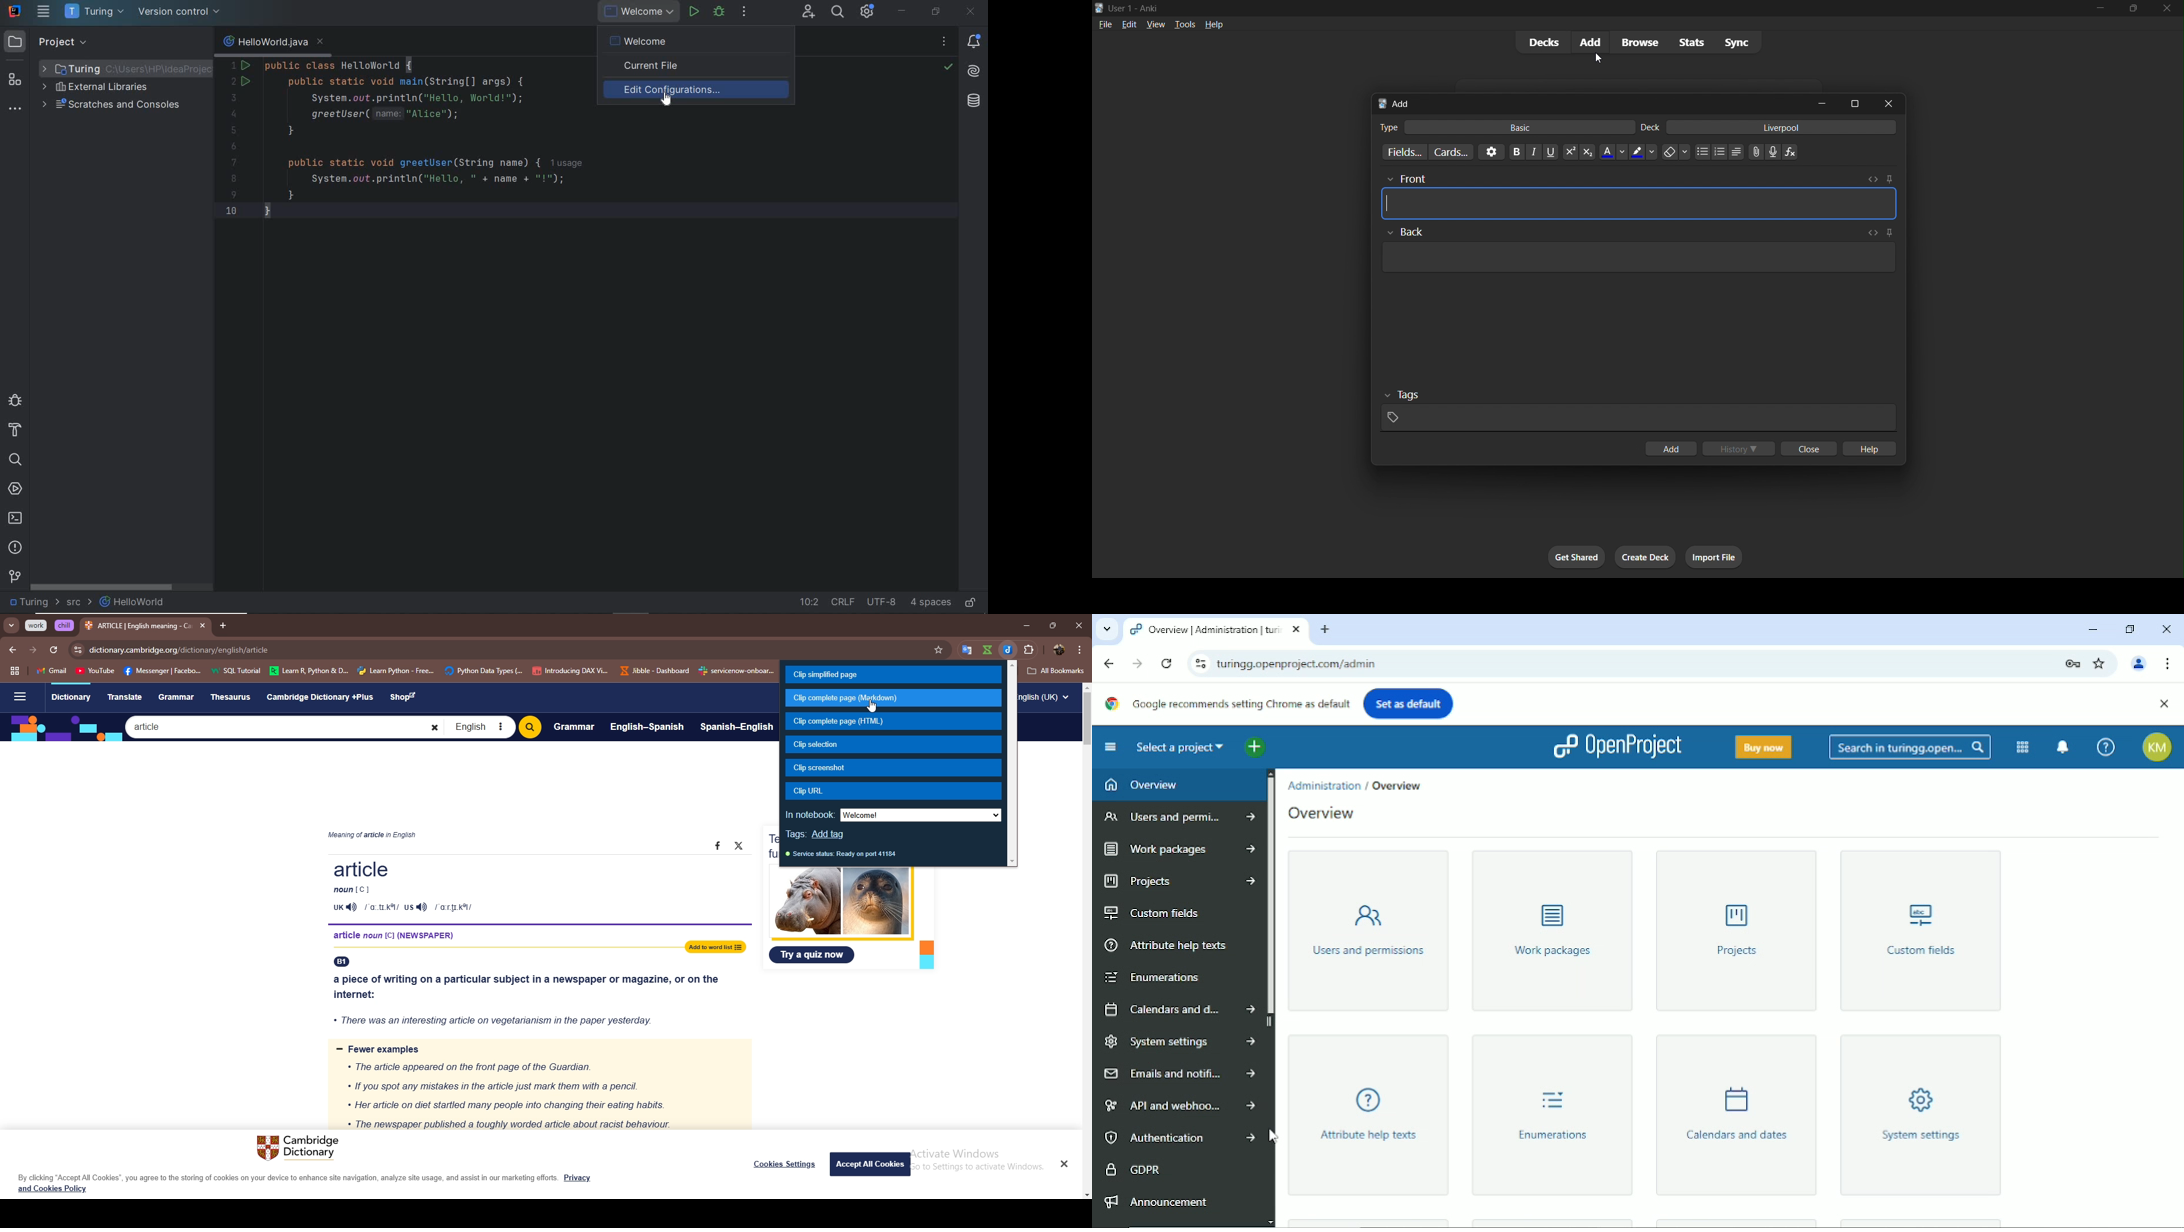  Describe the element at coordinates (1064, 1164) in the screenshot. I see `Close` at that location.